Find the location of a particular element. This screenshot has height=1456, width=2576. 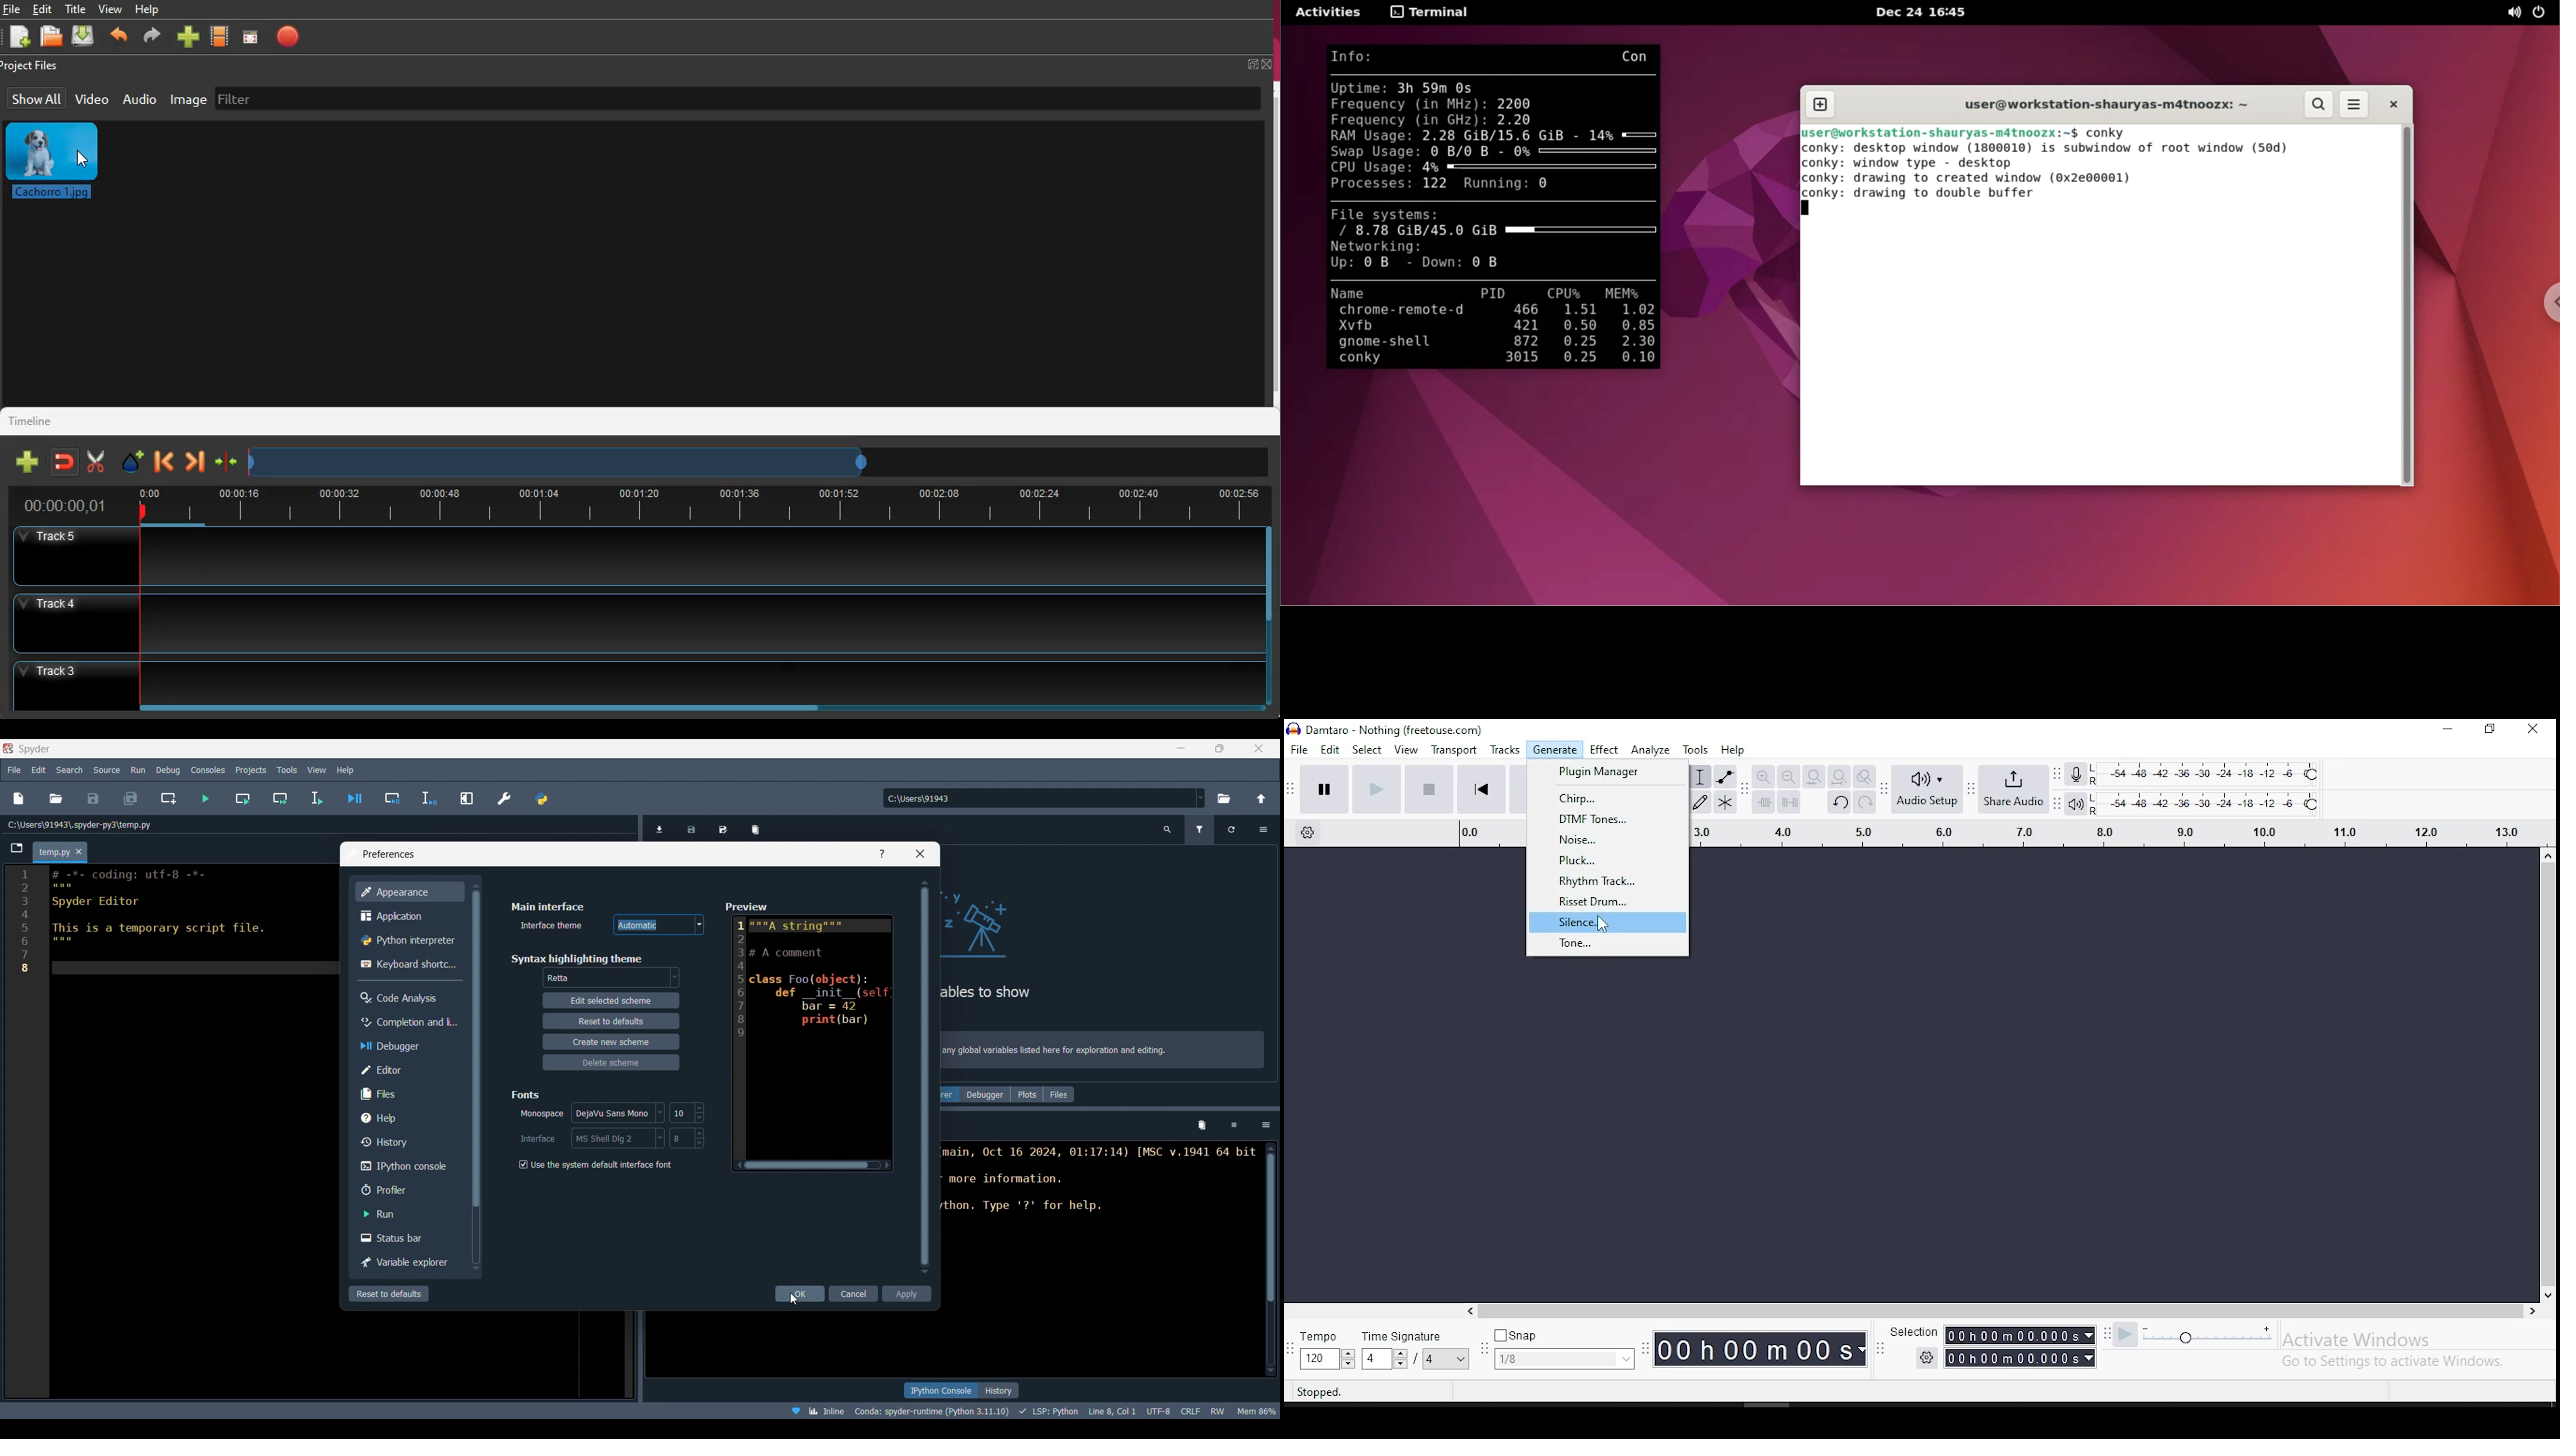

Indicates Monospace settings is located at coordinates (542, 1114).